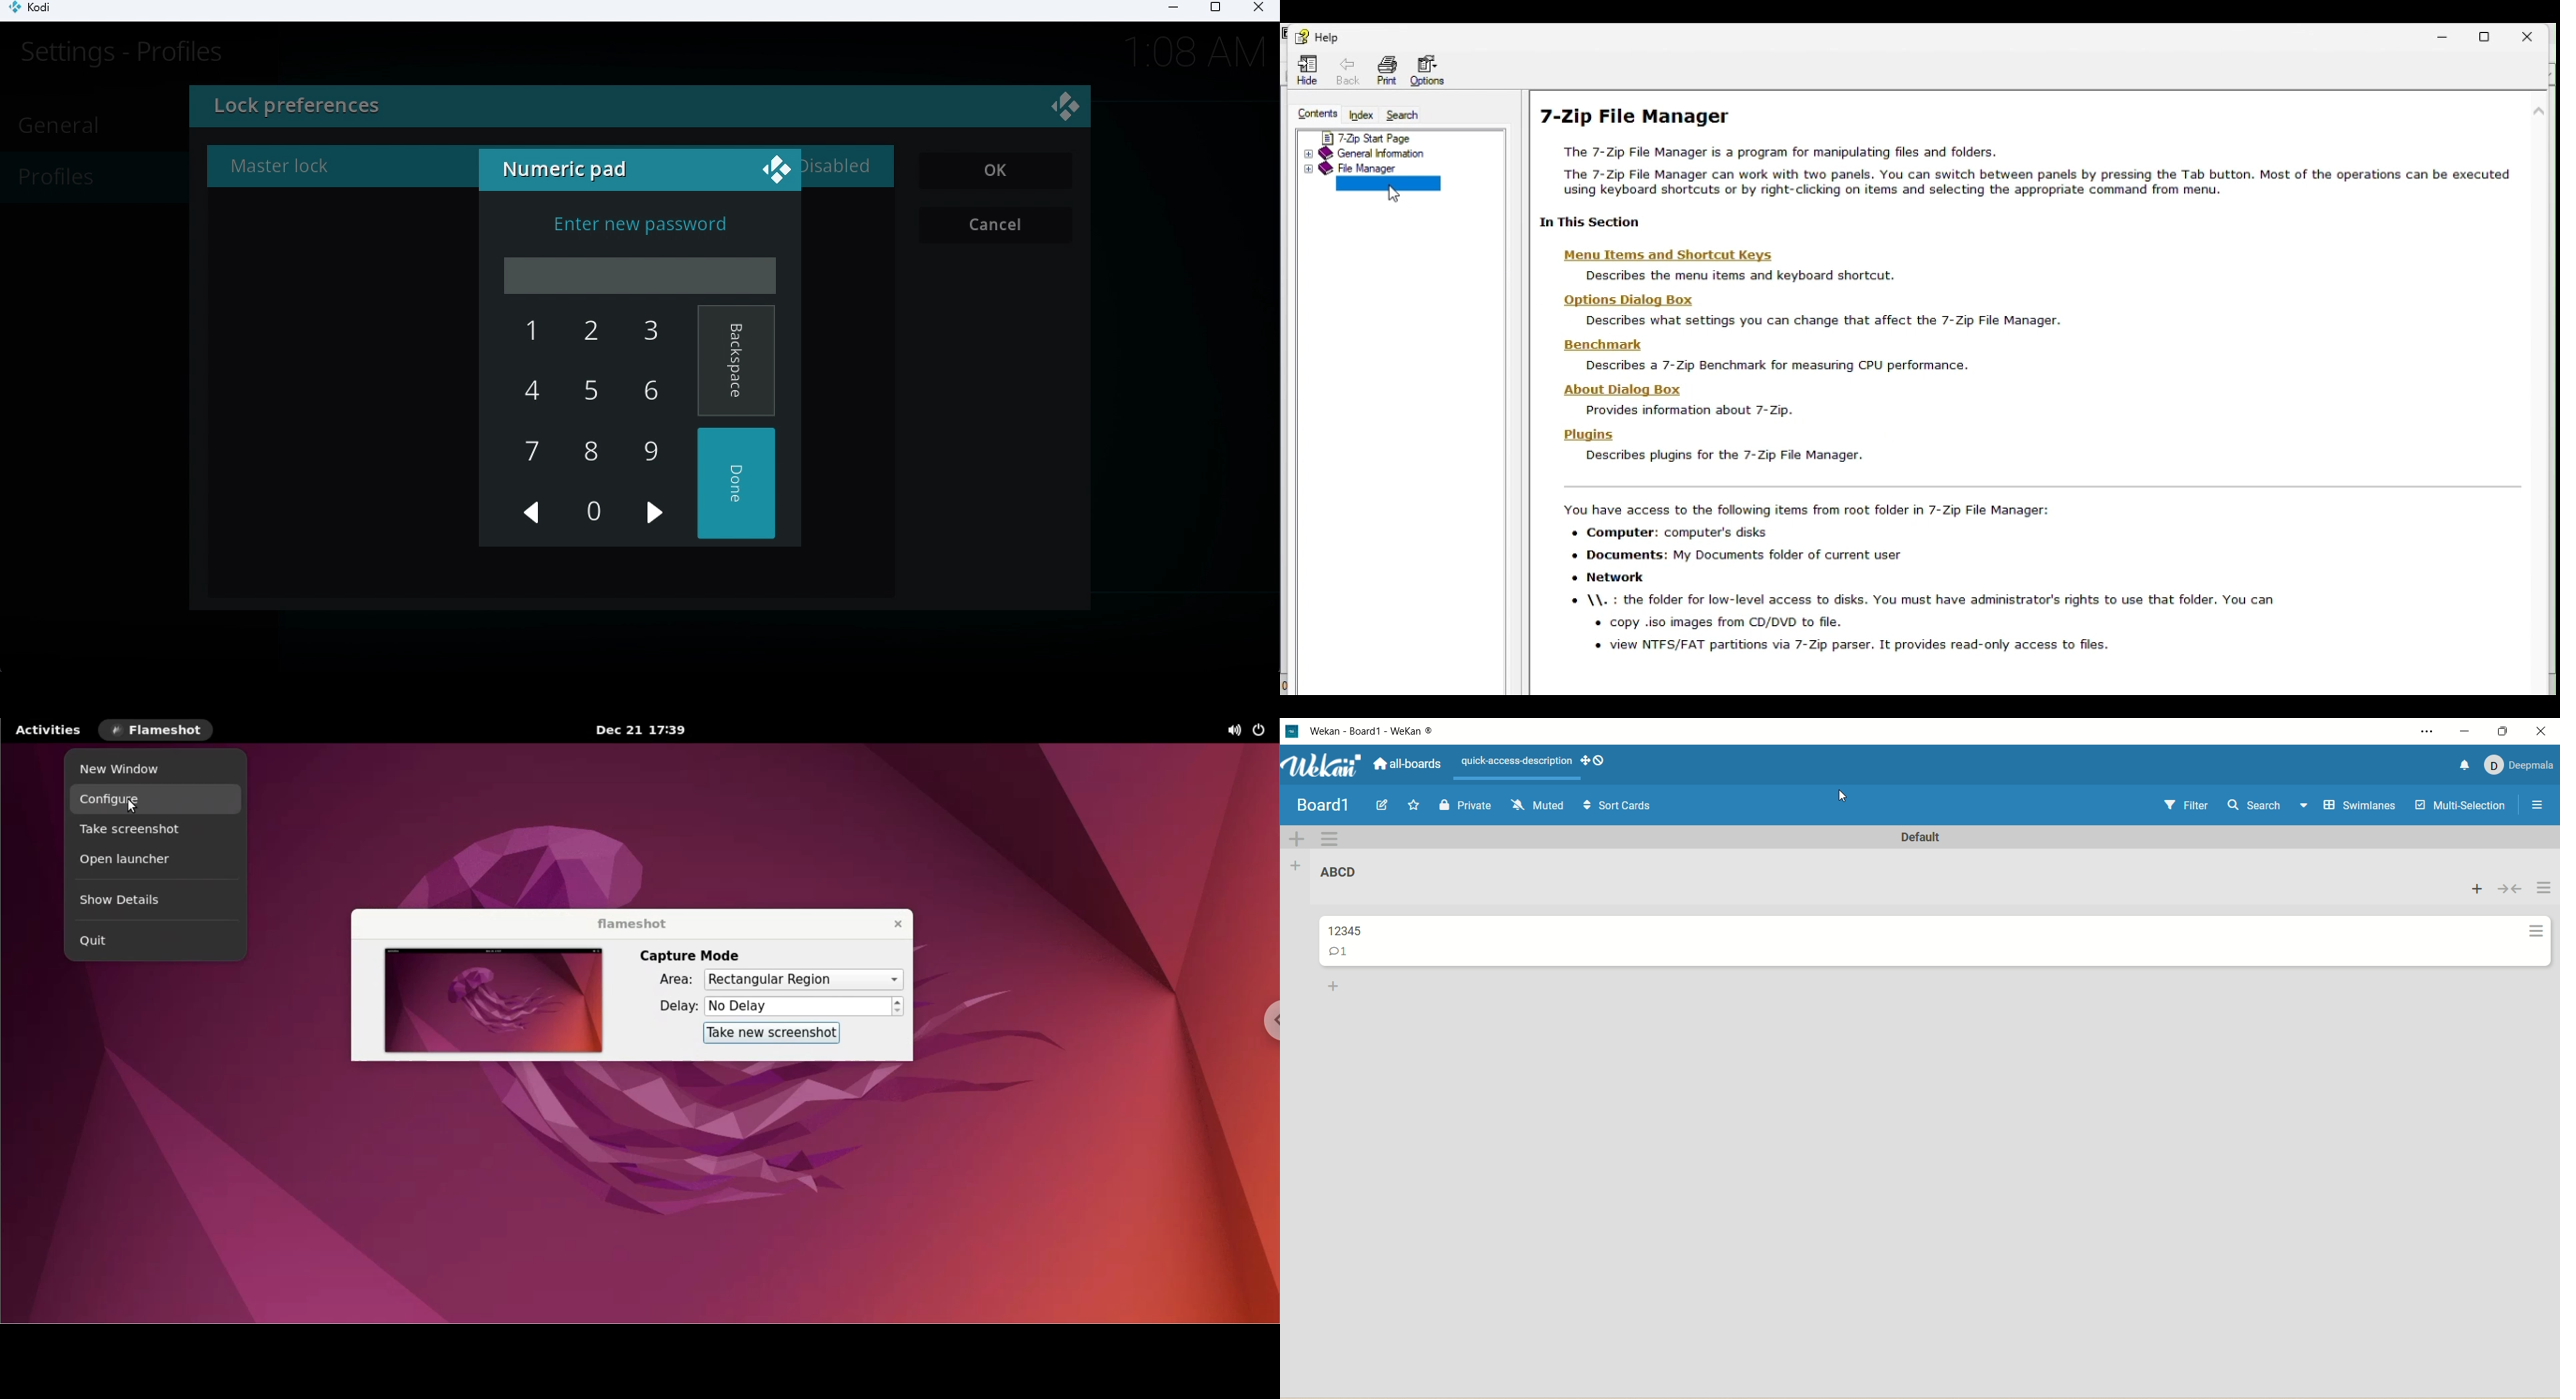  What do you see at coordinates (1535, 803) in the screenshot?
I see `muted` at bounding box center [1535, 803].